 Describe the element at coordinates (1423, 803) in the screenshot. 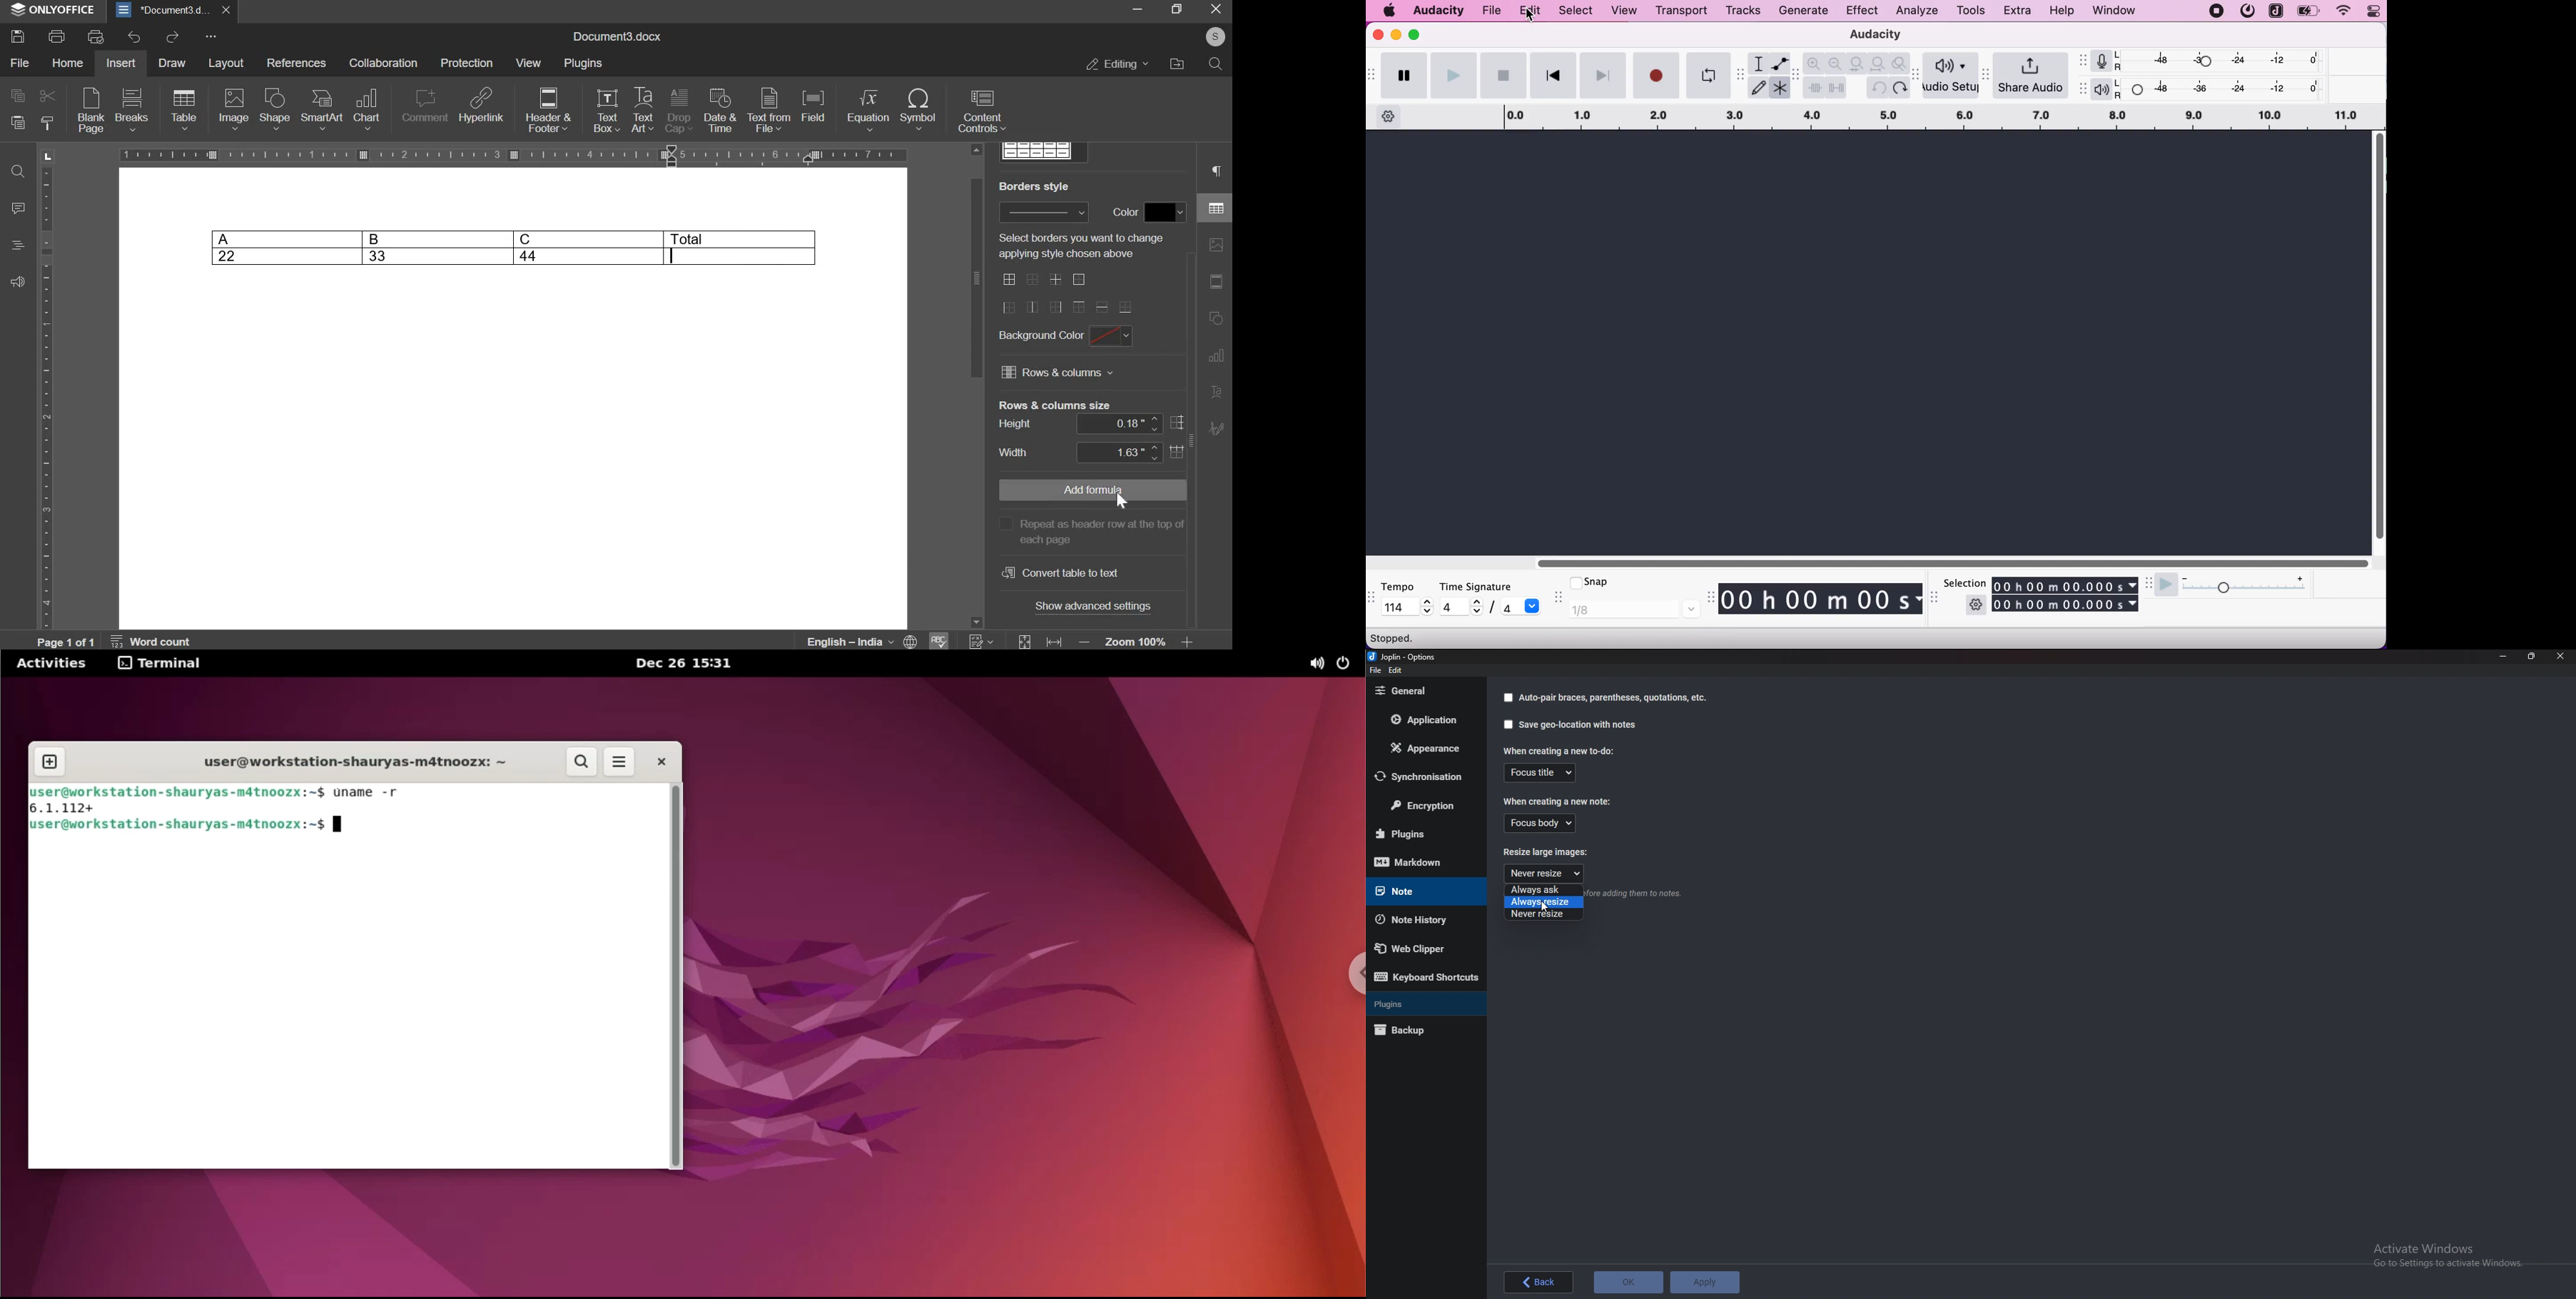

I see `encryption` at that location.